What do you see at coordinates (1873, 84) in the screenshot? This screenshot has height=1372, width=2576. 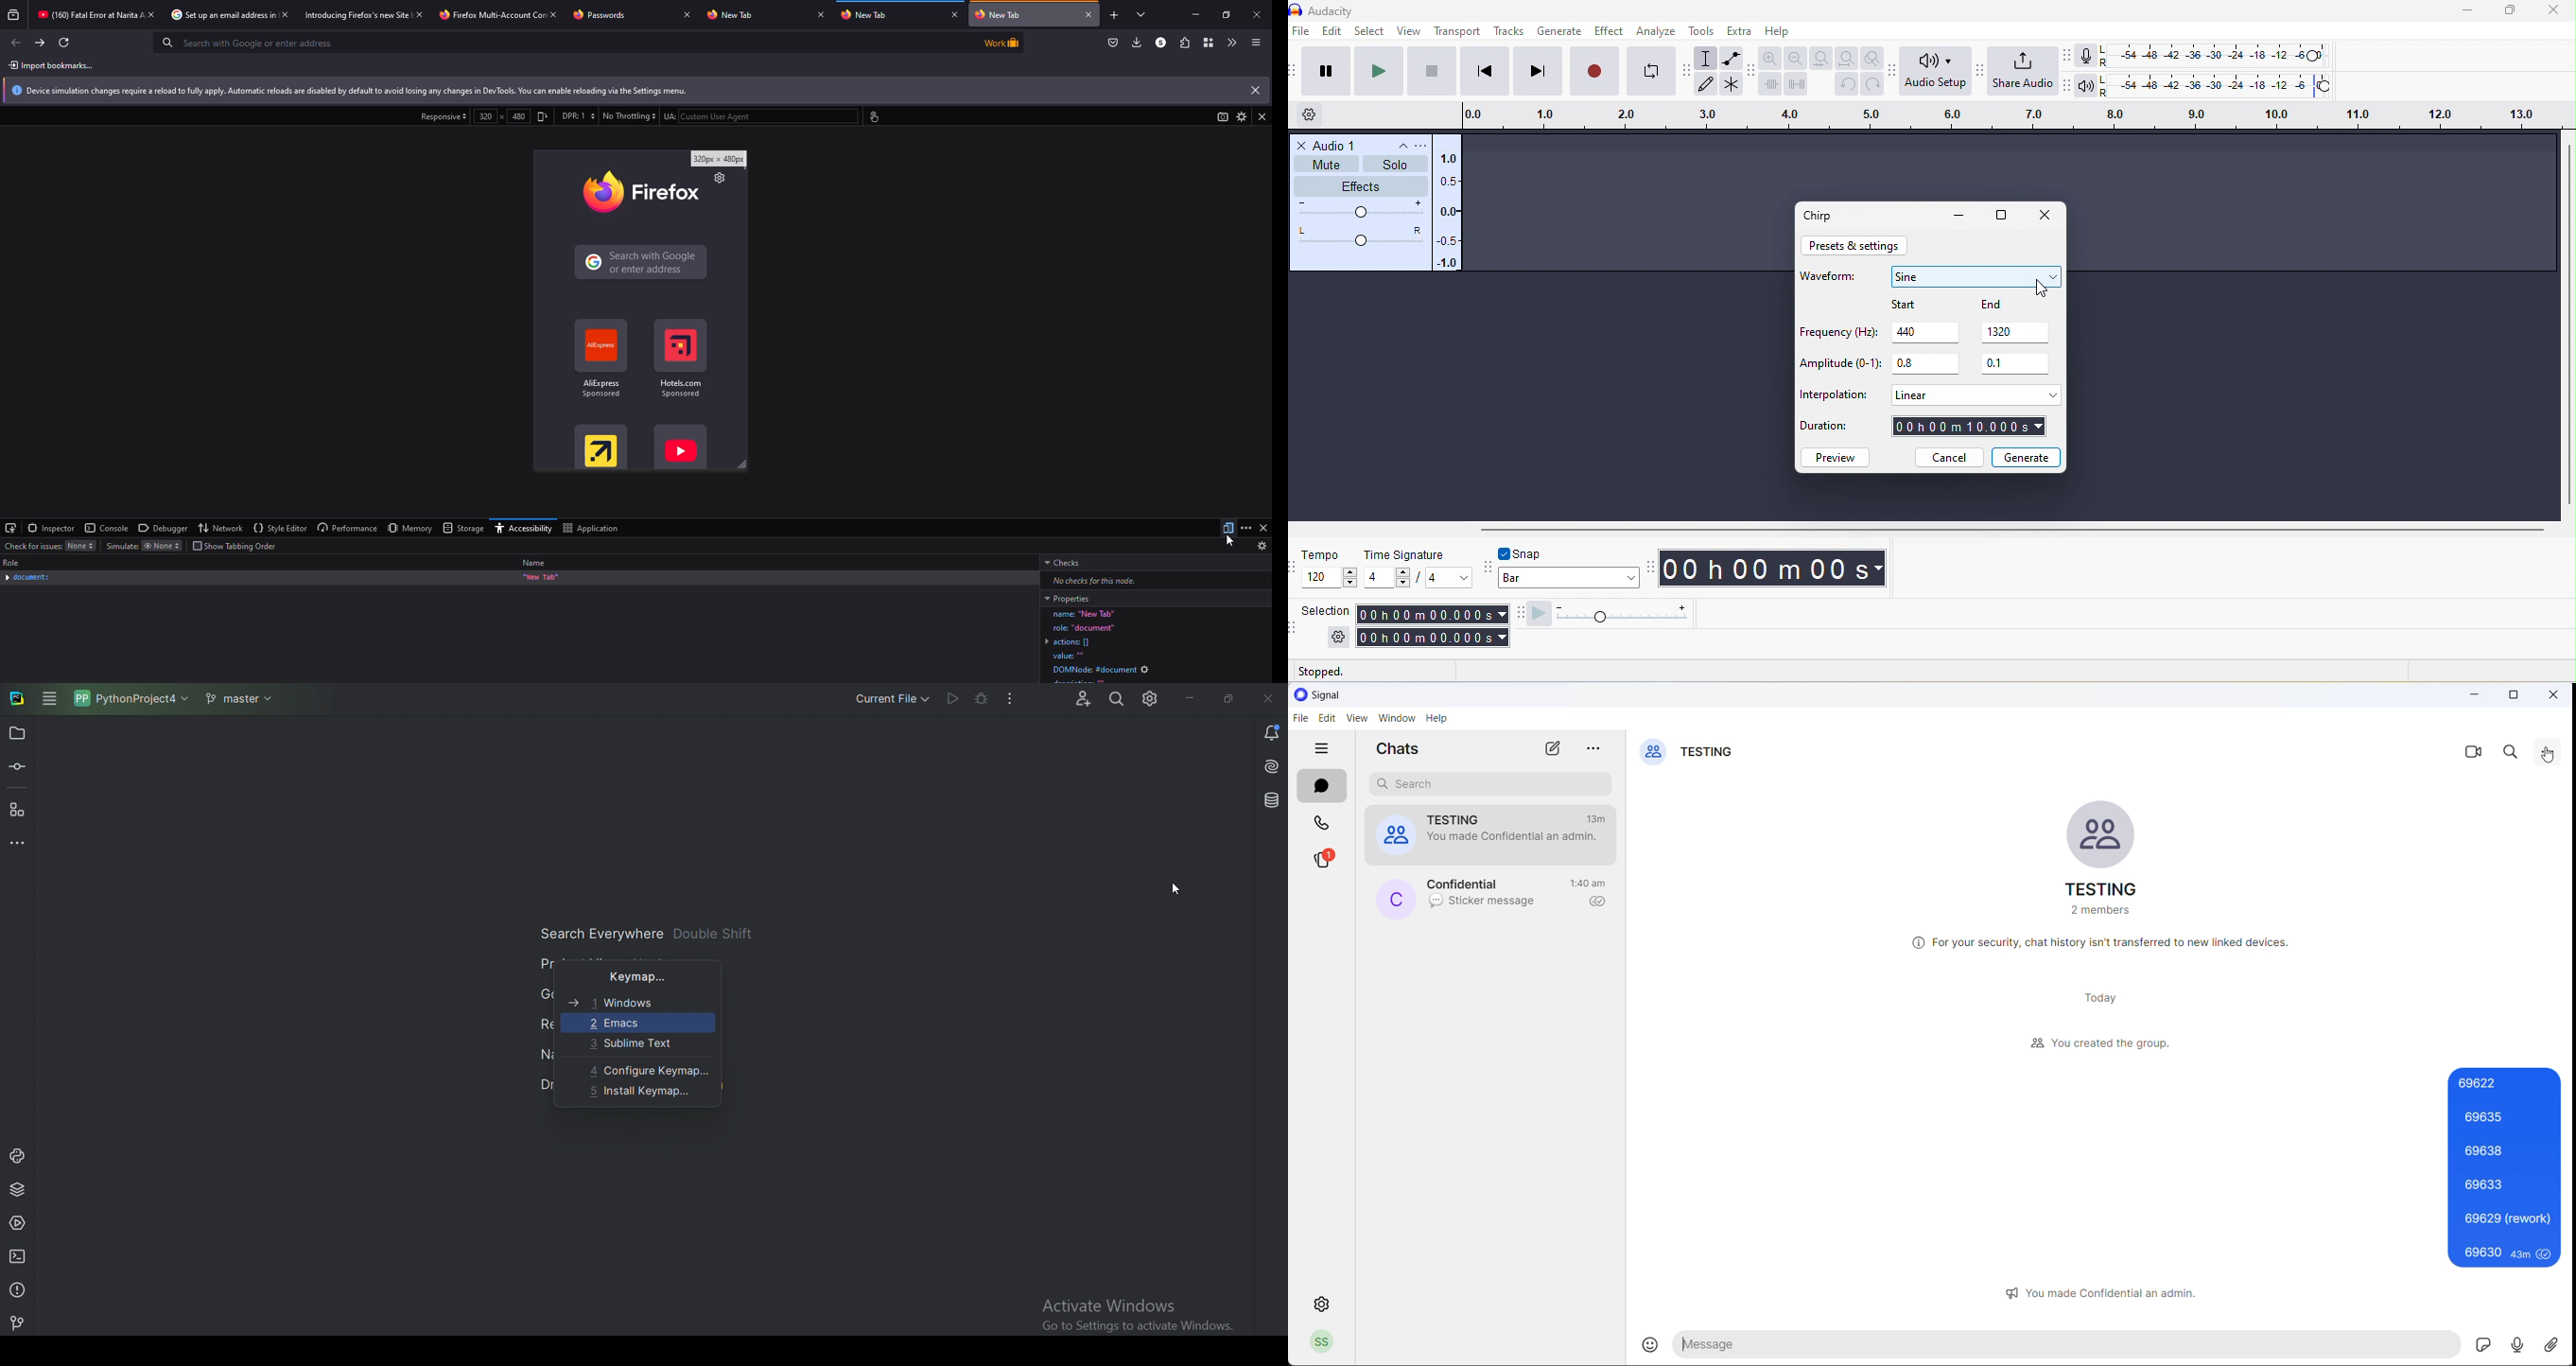 I see `redo` at bounding box center [1873, 84].